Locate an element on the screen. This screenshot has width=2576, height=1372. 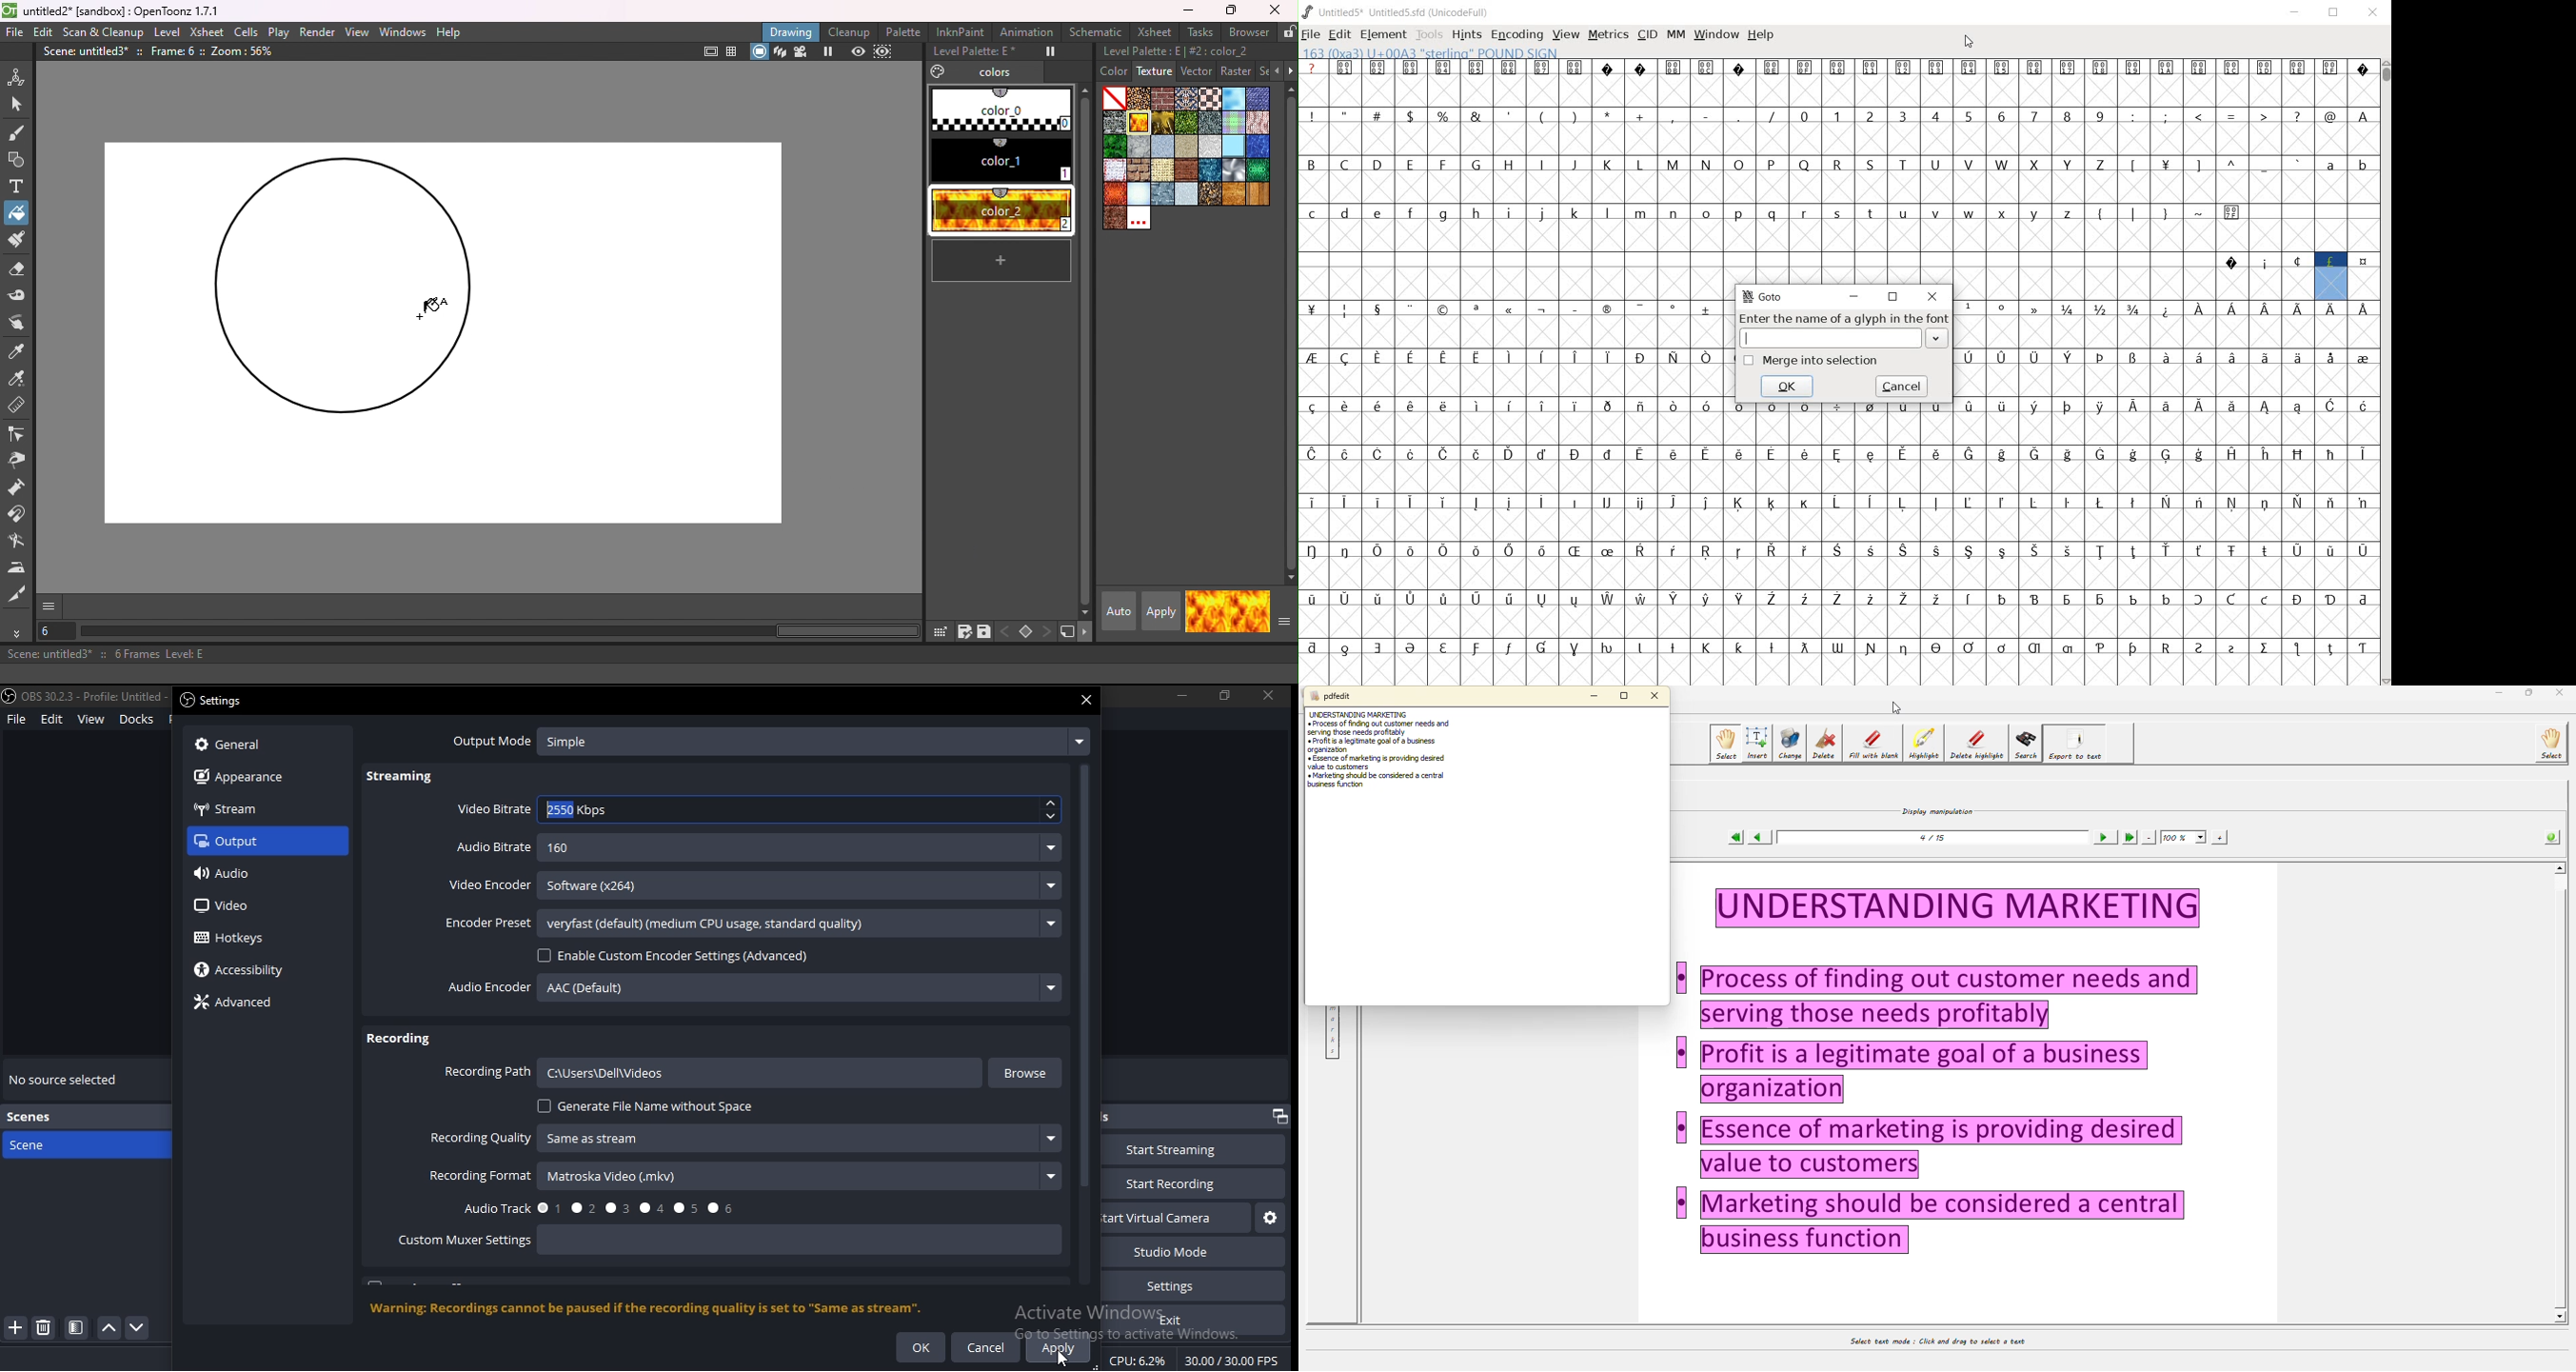
ENCODING is located at coordinates (1516, 34).